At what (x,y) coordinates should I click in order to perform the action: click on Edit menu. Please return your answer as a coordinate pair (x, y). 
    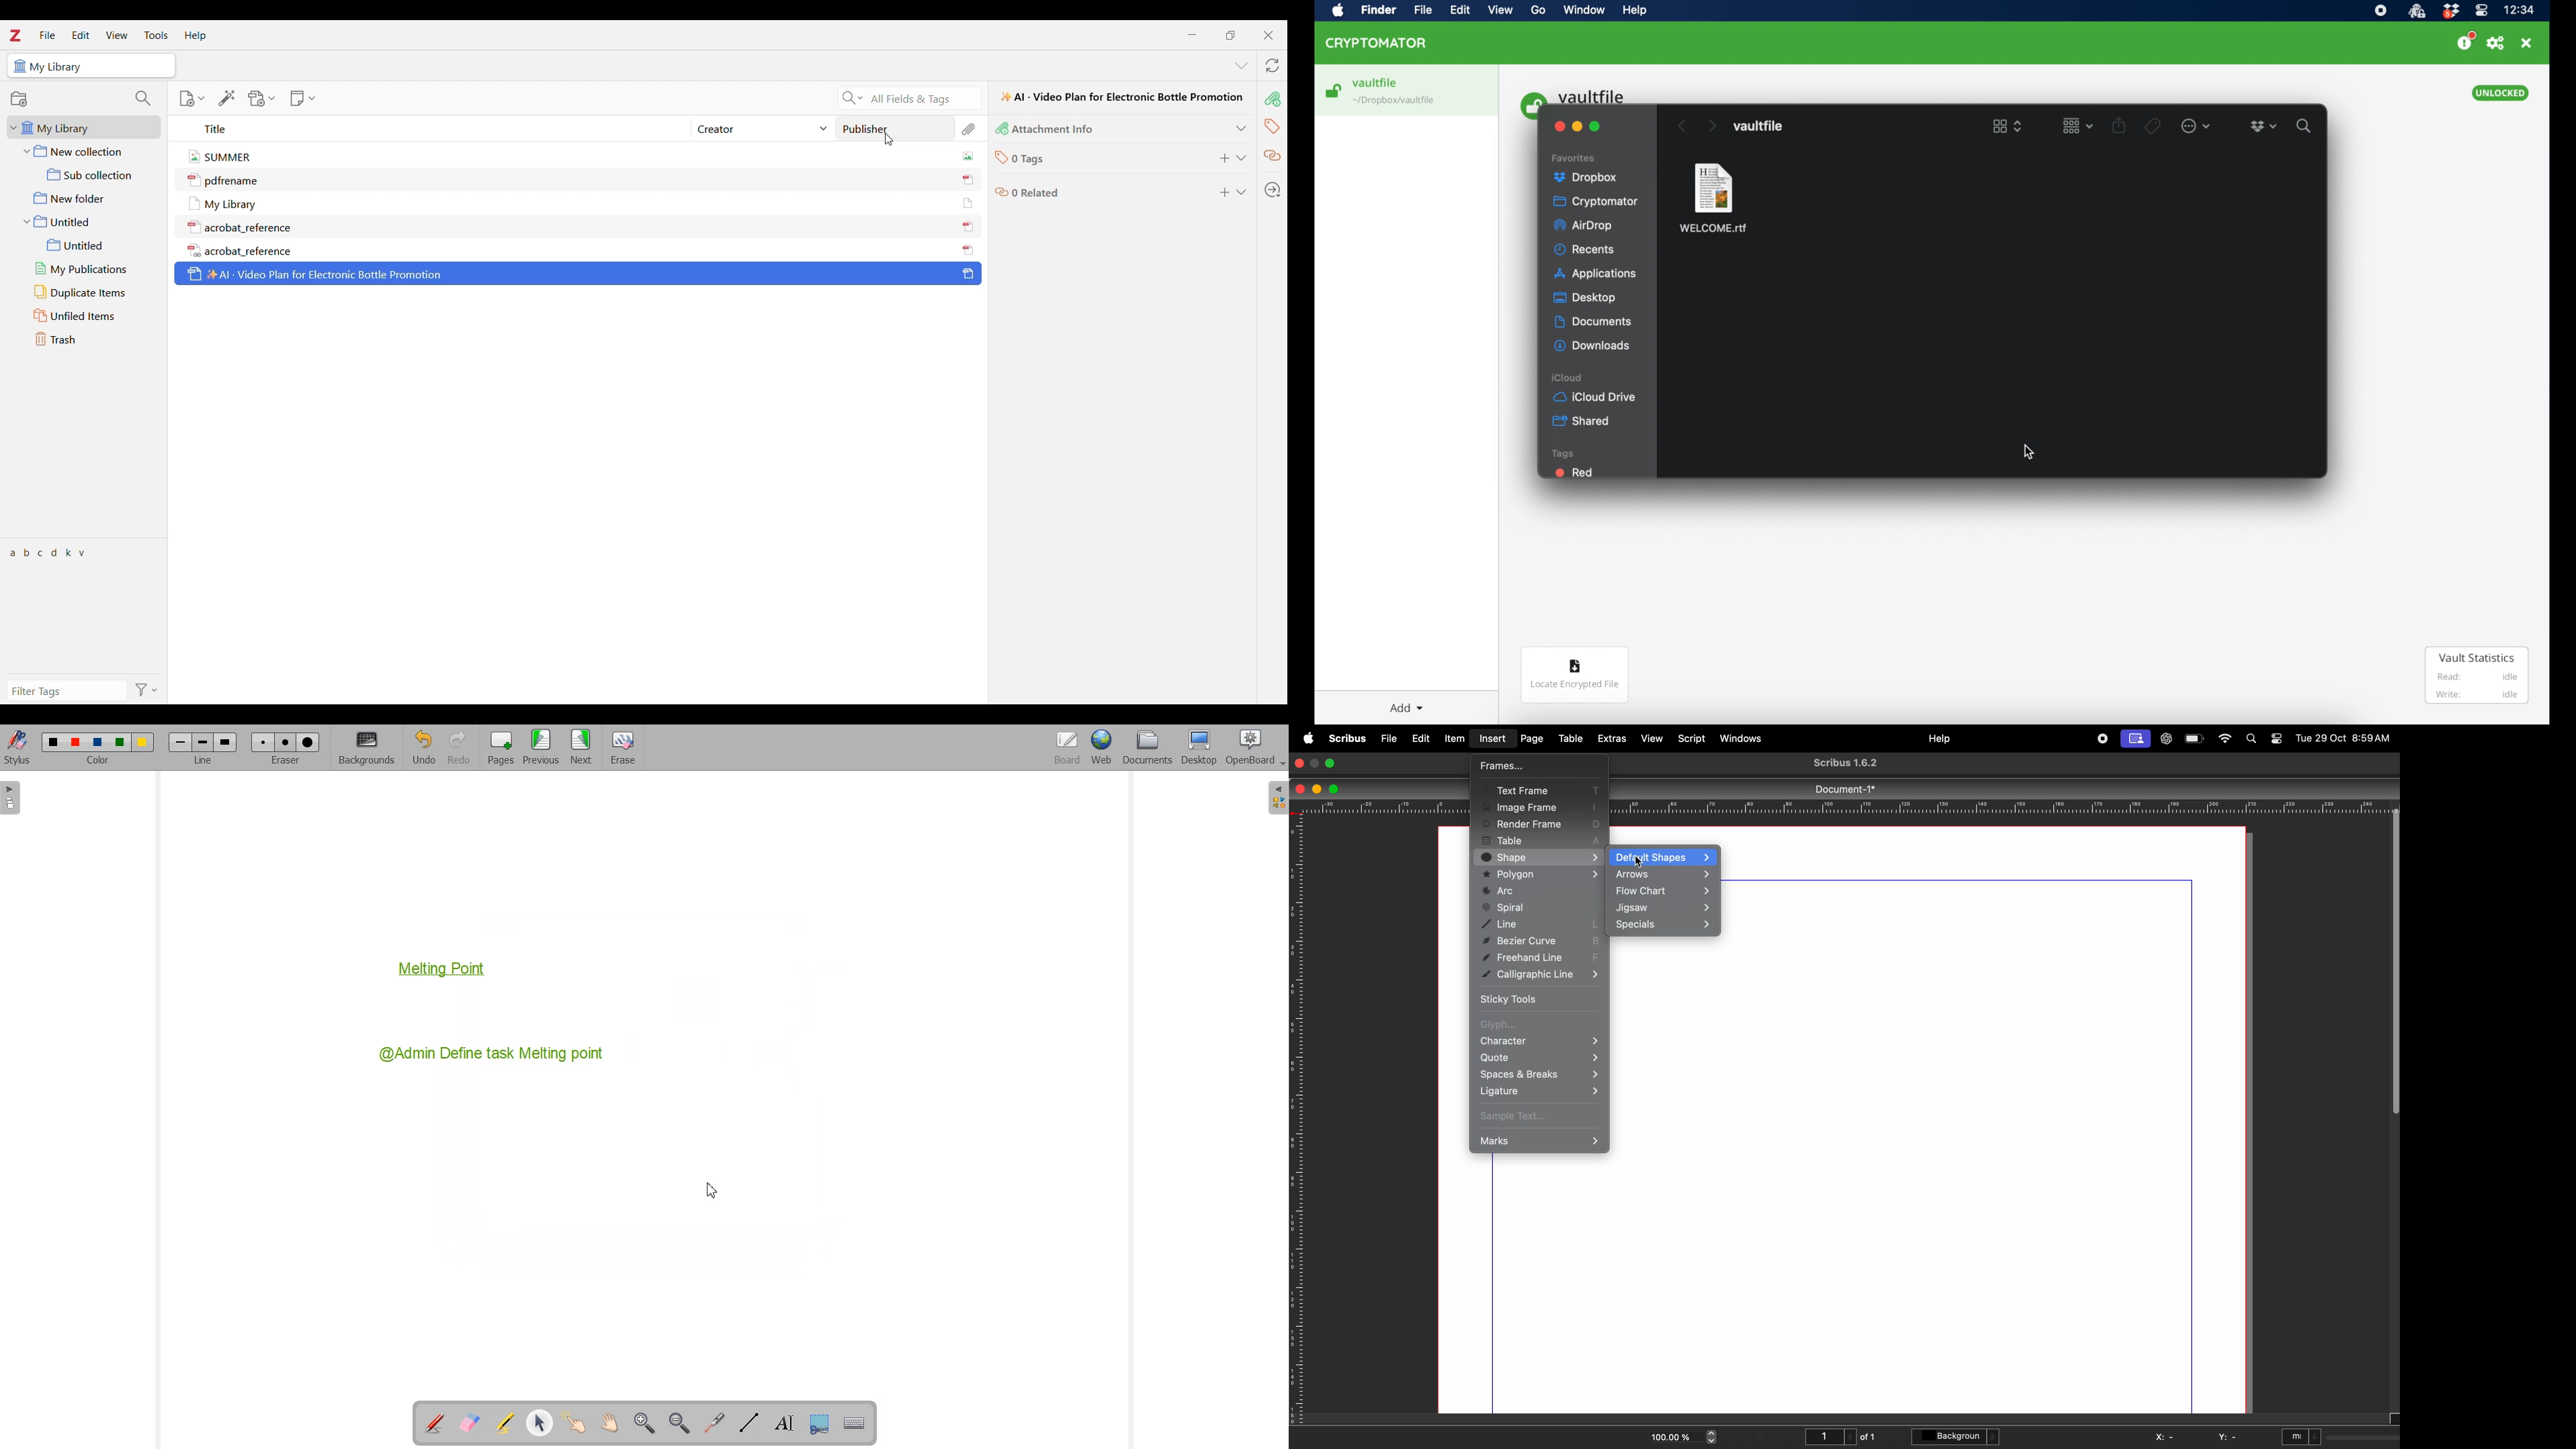
    Looking at the image, I should click on (81, 35).